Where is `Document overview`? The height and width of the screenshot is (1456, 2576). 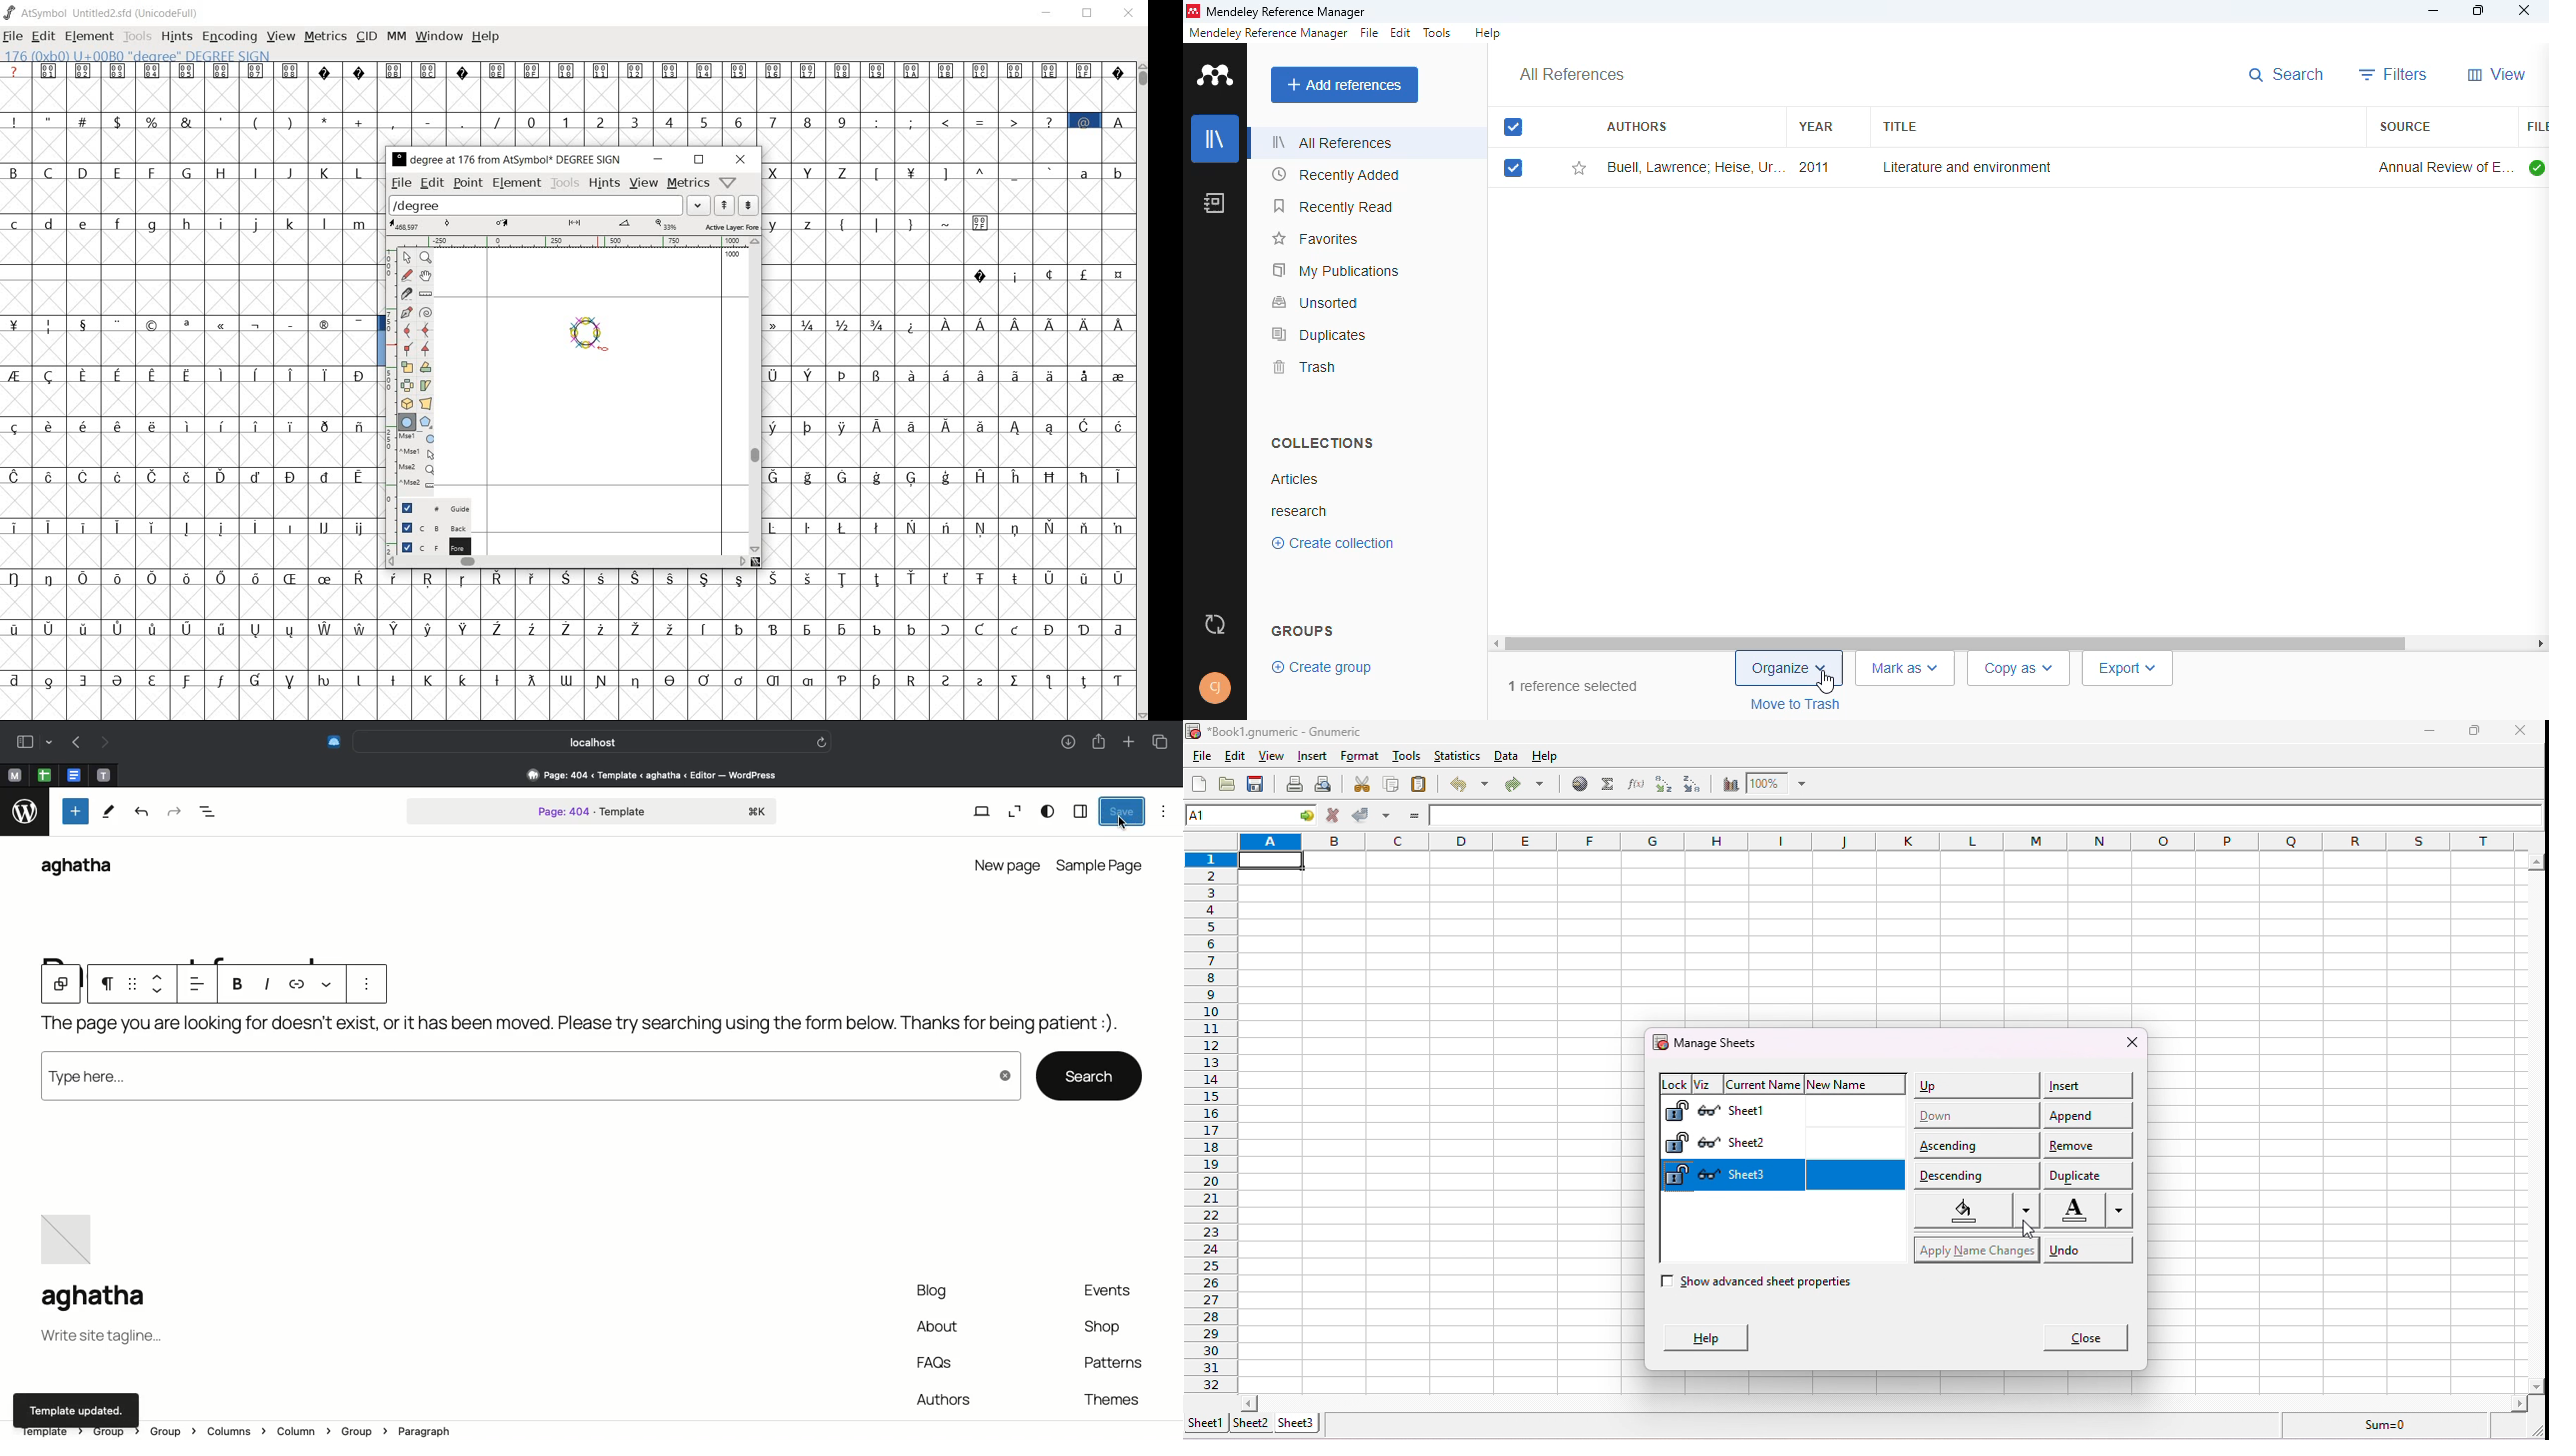
Document overview is located at coordinates (208, 814).